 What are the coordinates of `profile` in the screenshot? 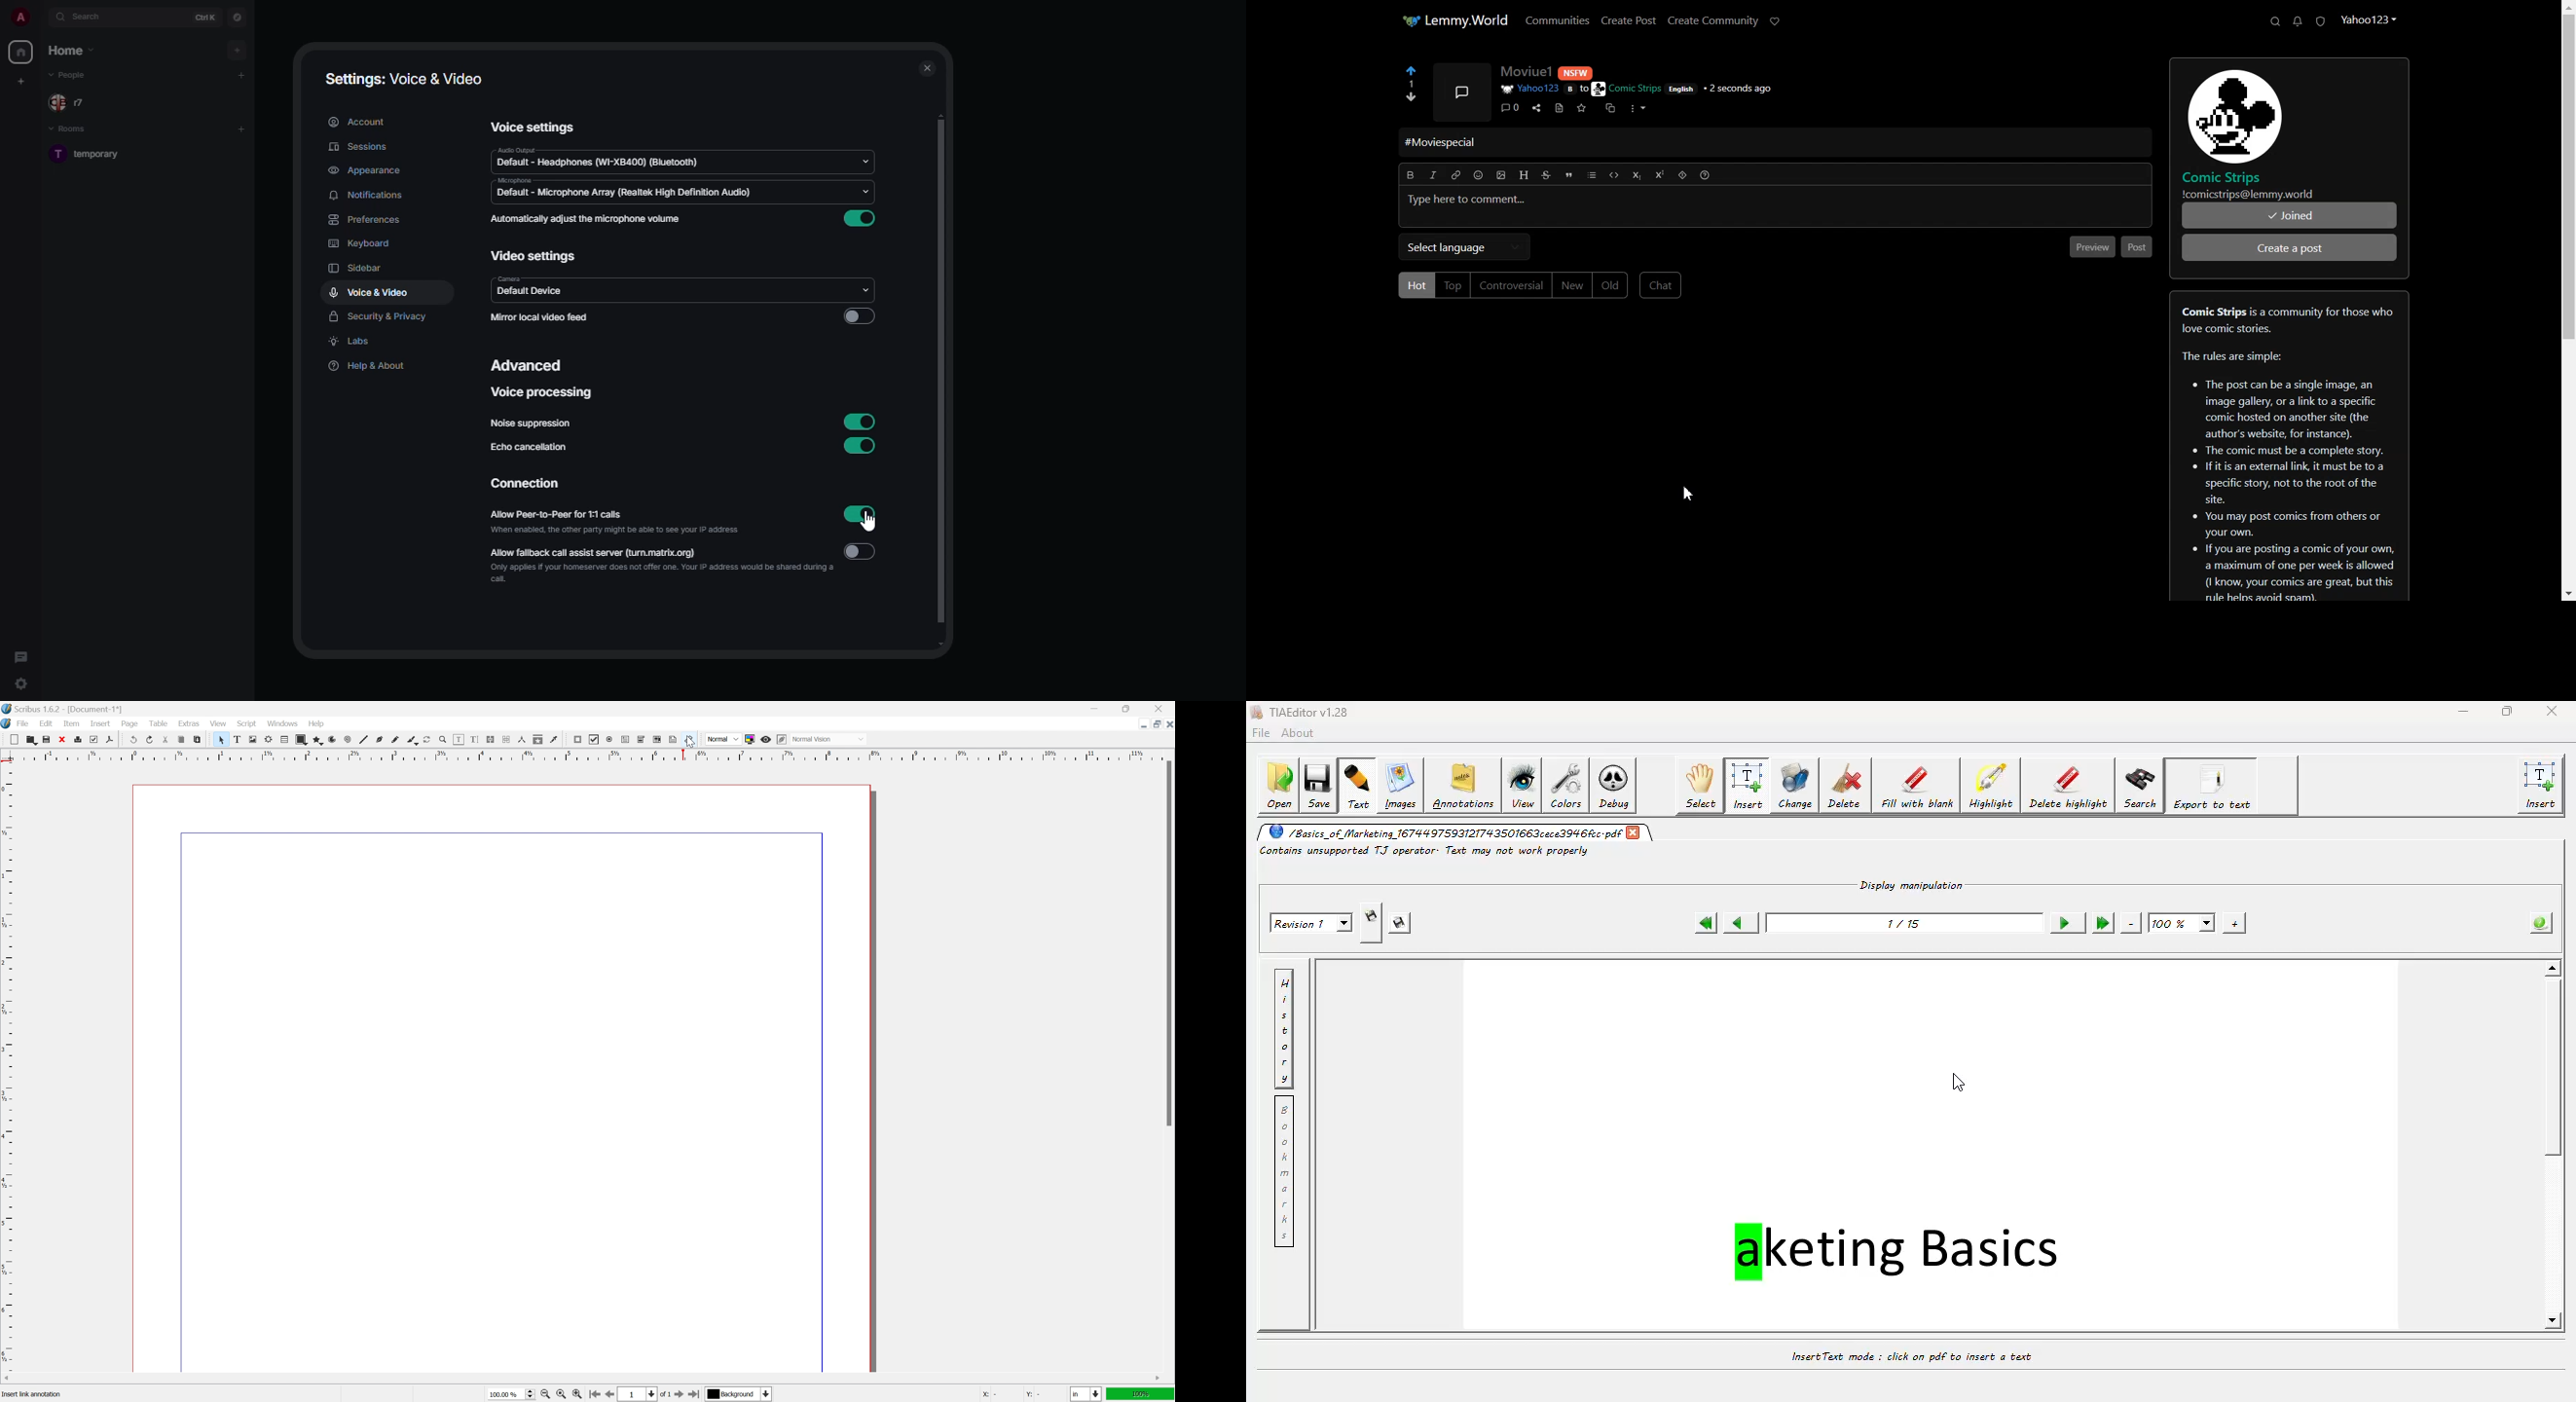 It's located at (19, 18).